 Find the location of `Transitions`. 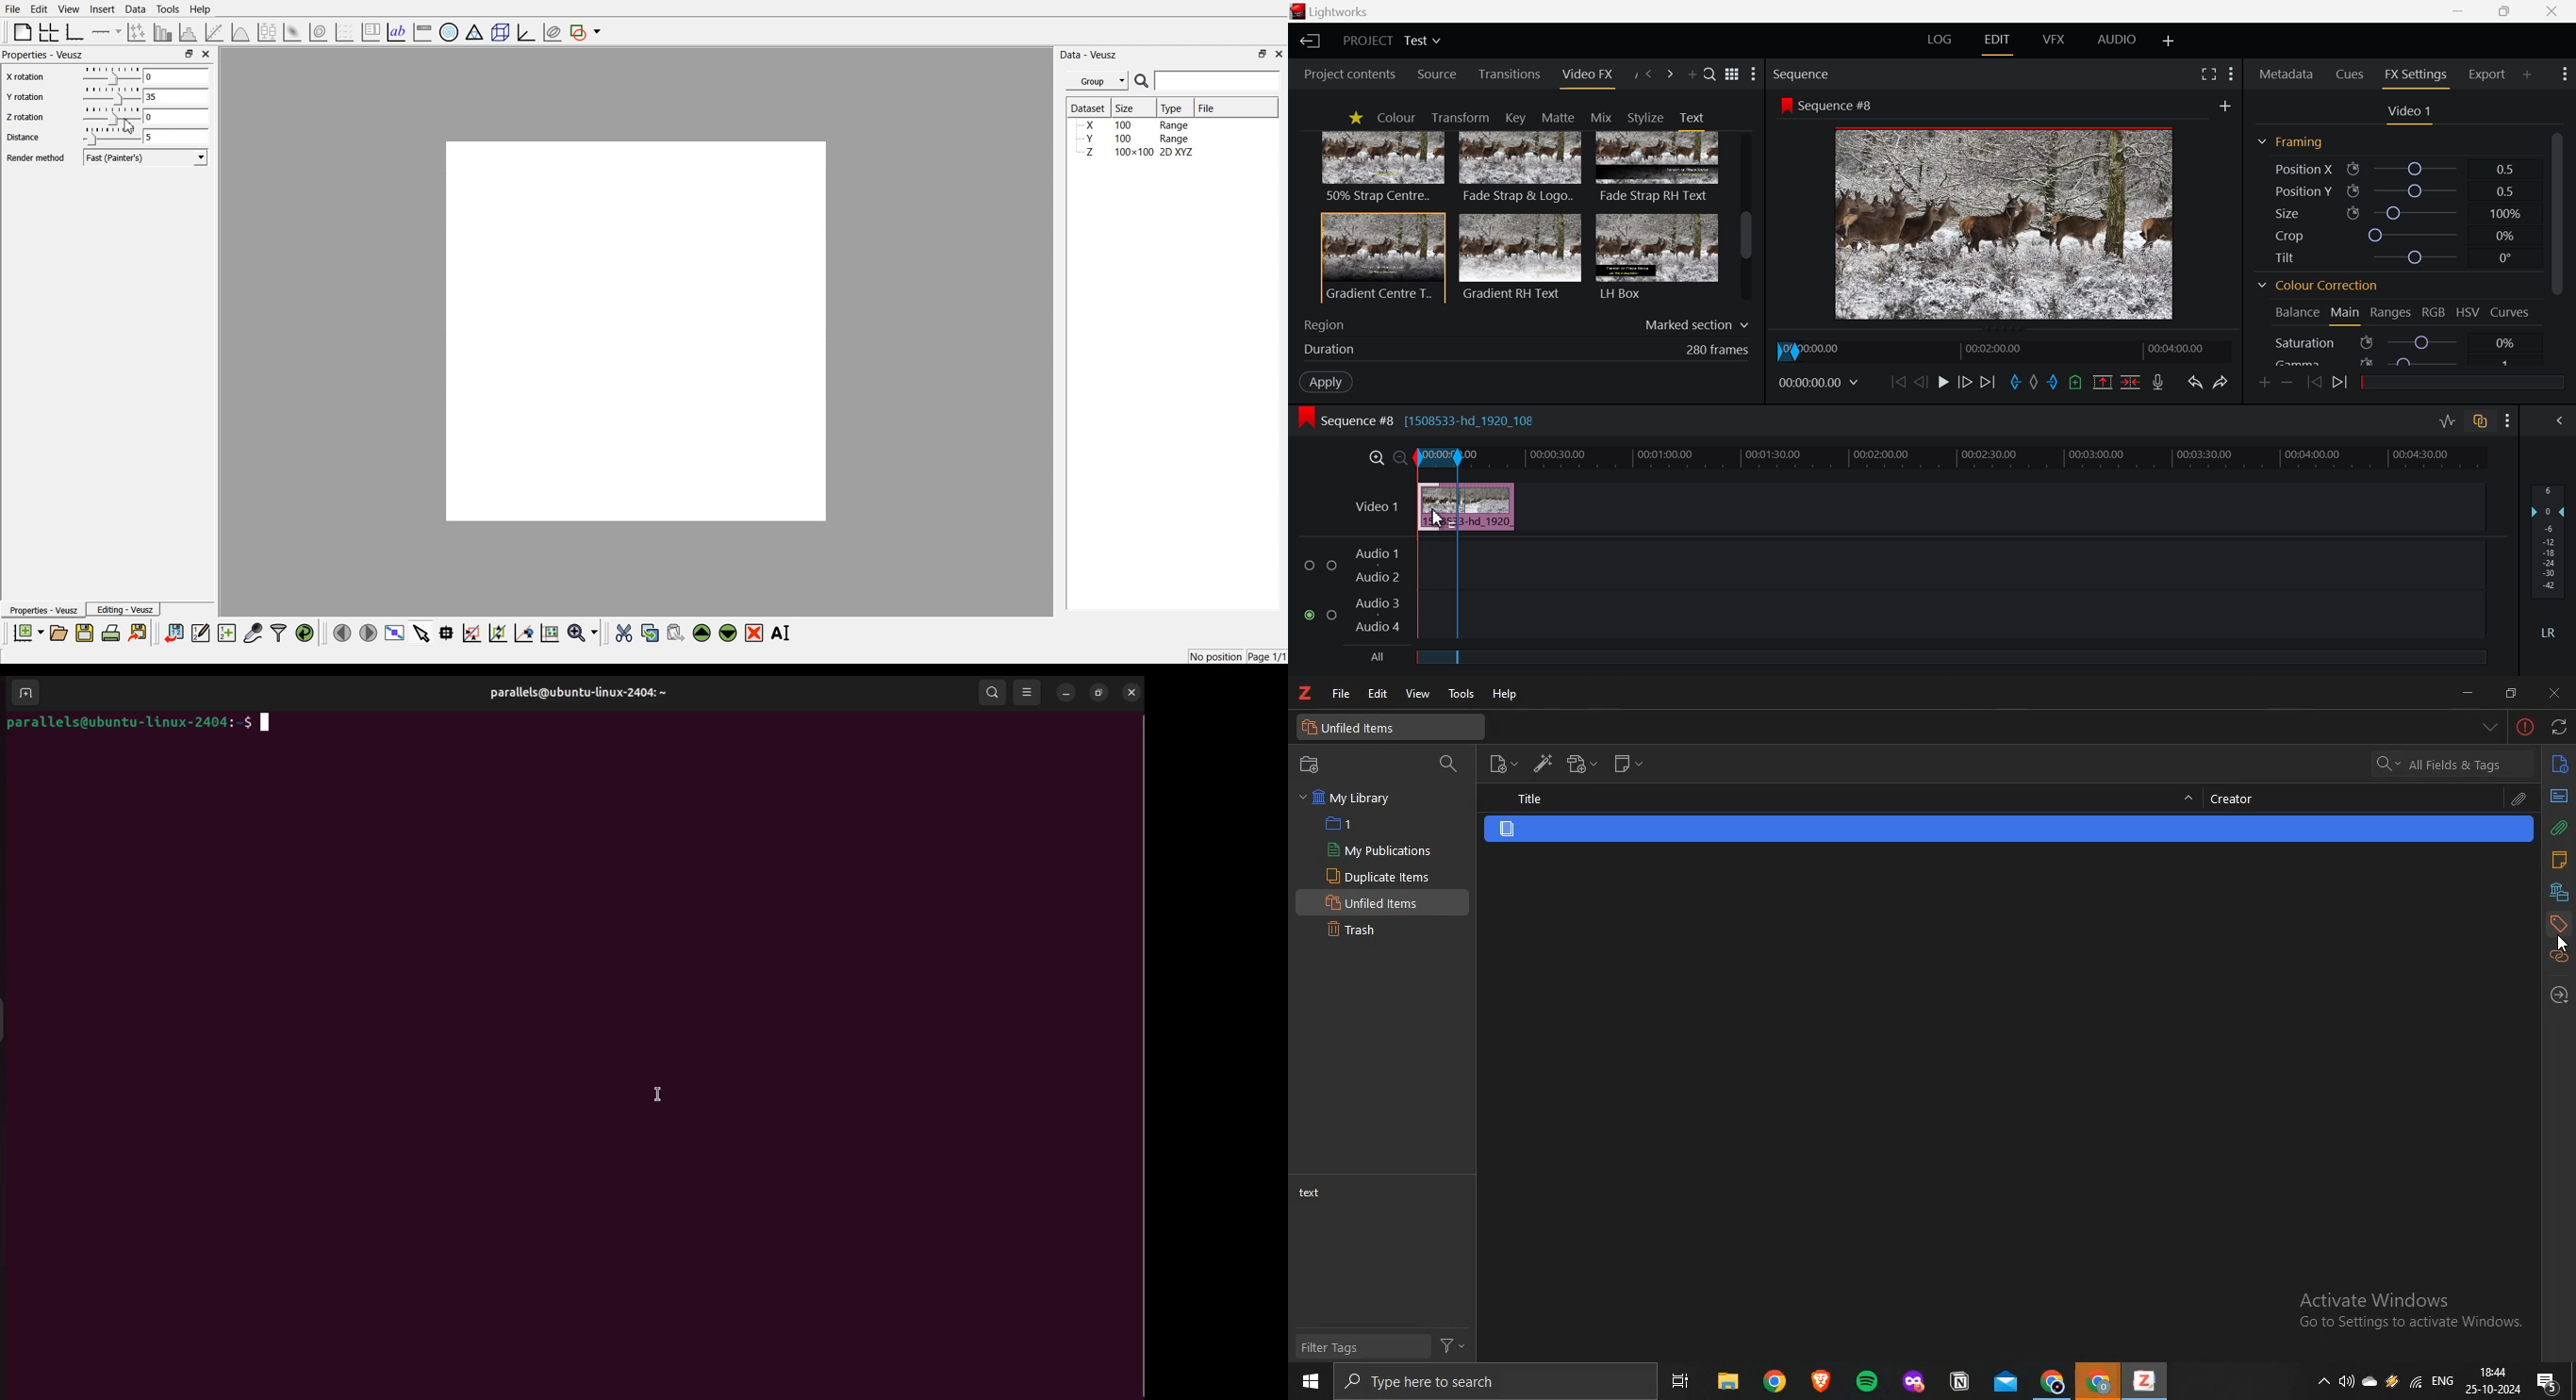

Transitions is located at coordinates (1510, 74).